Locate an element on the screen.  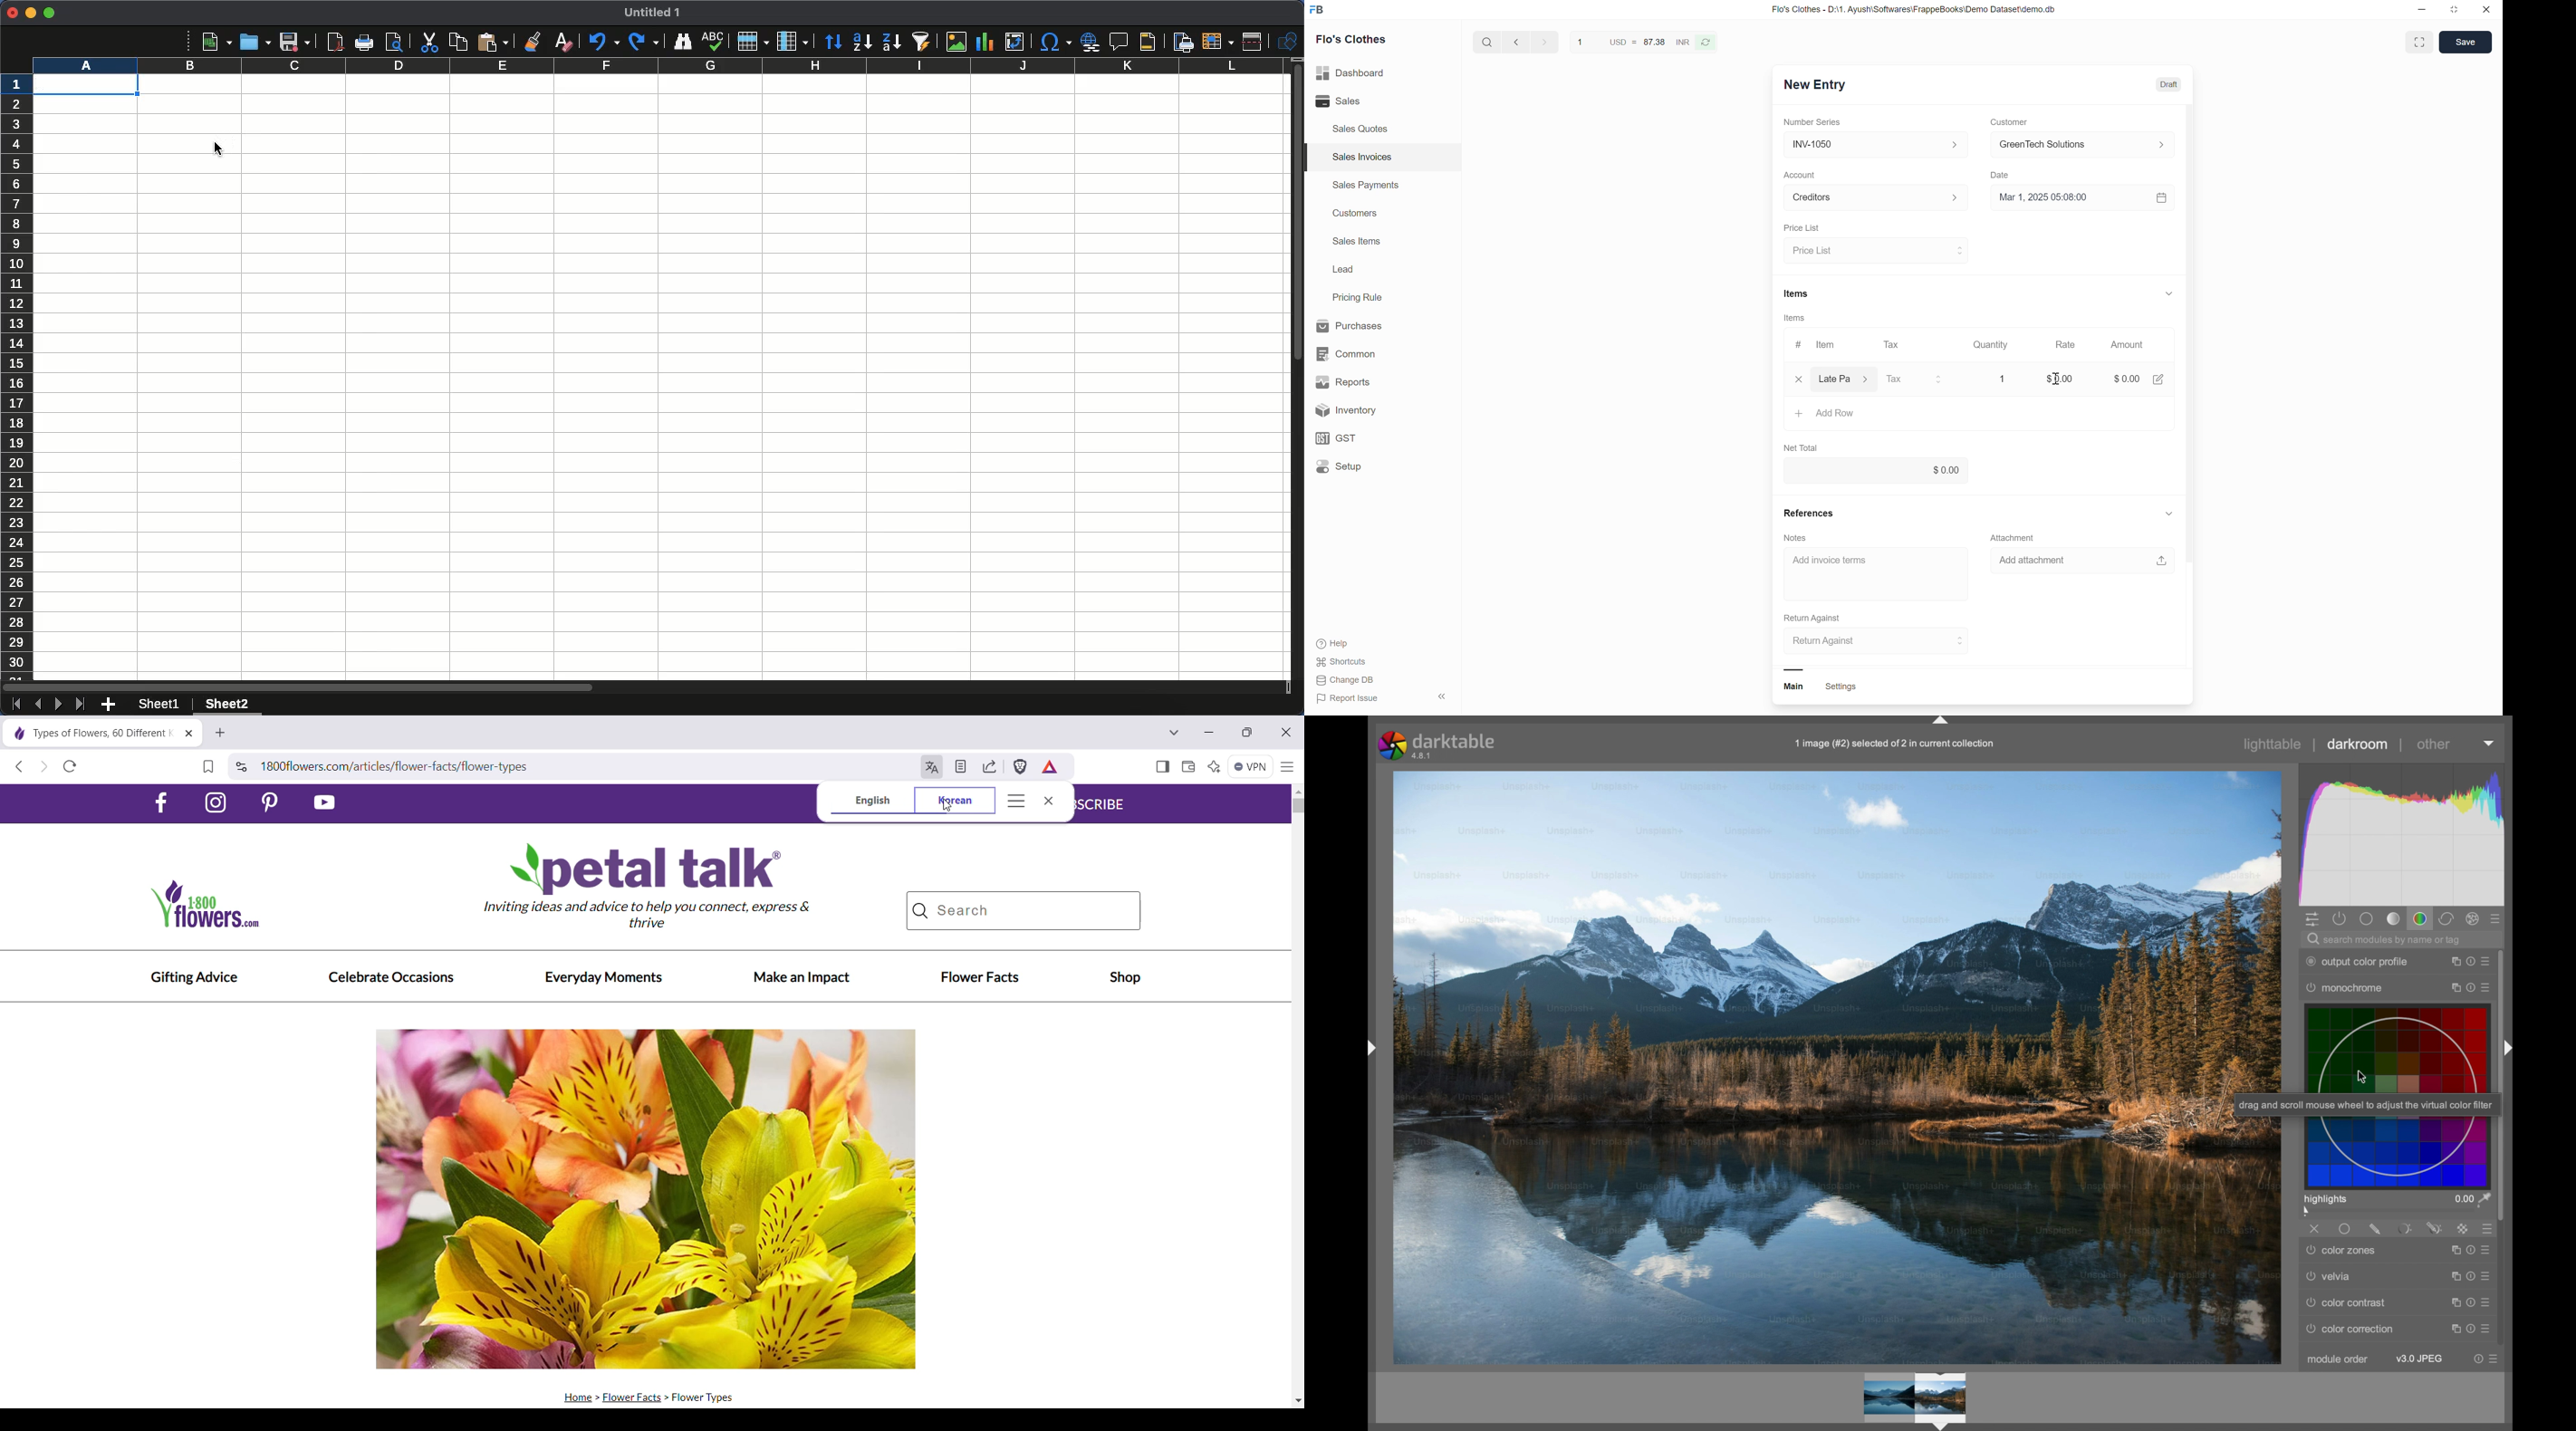
Items is located at coordinates (1795, 319).